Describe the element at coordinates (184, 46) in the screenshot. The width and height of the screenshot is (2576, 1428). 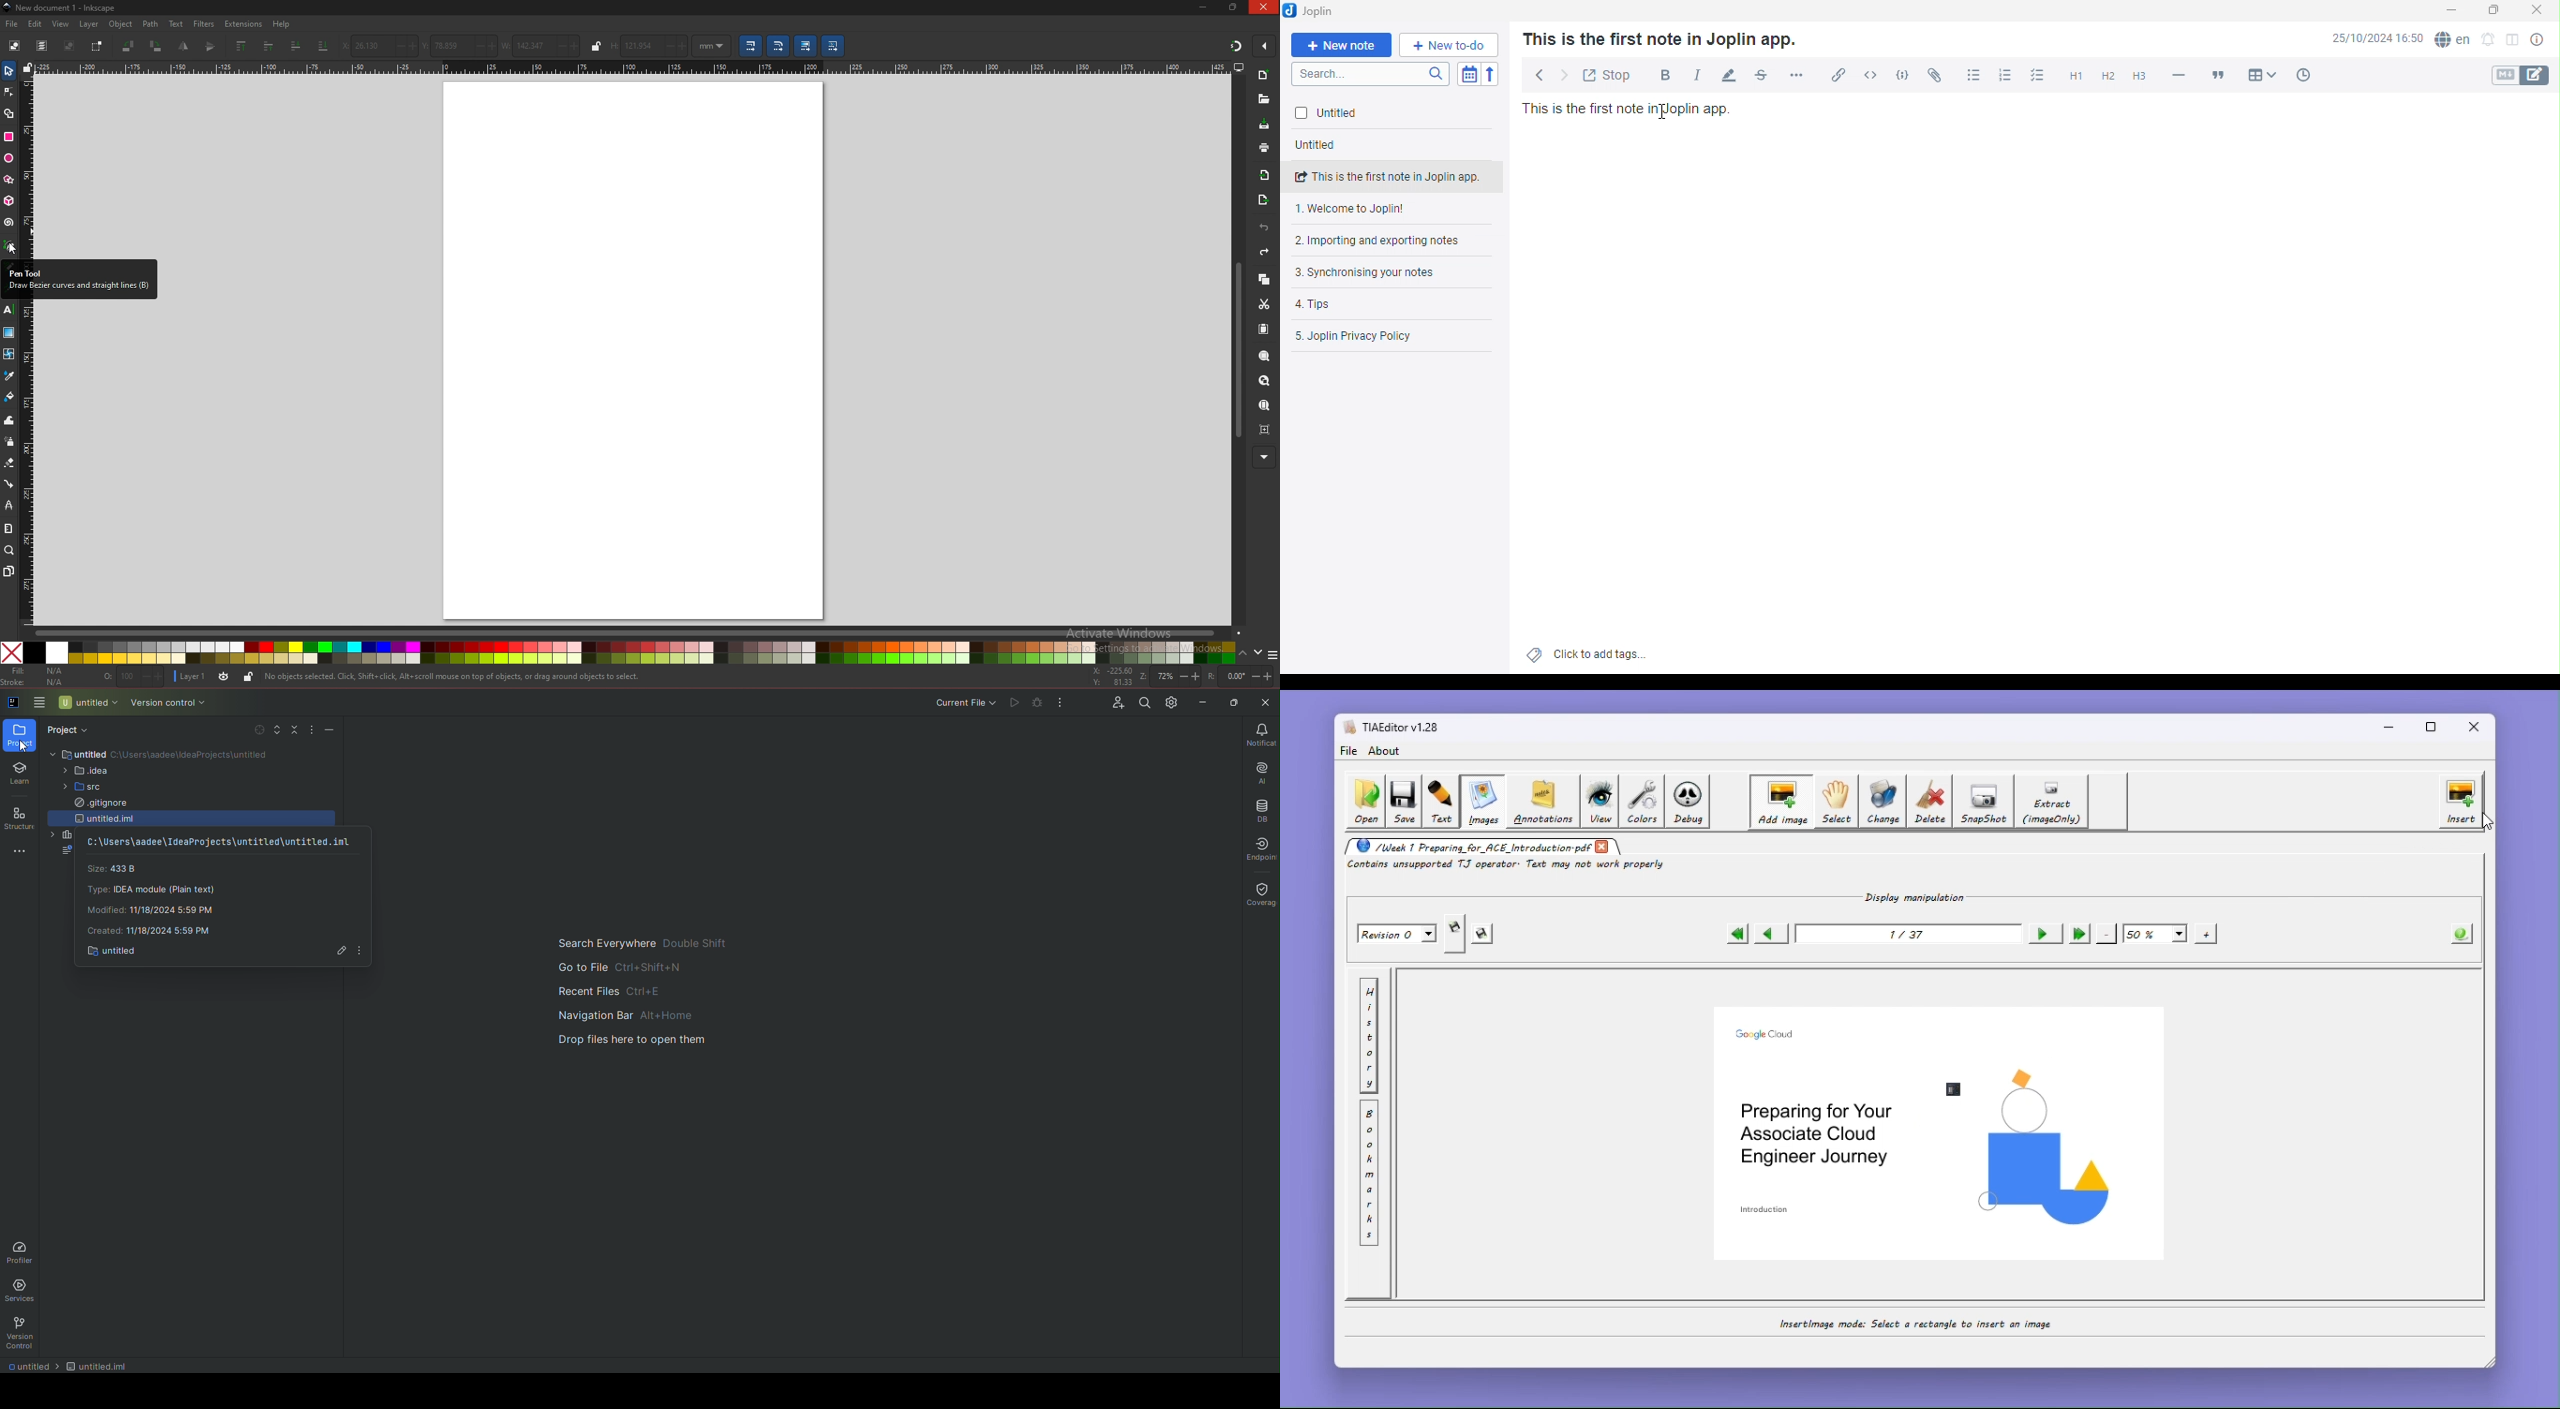
I see `flip horizontal` at that location.